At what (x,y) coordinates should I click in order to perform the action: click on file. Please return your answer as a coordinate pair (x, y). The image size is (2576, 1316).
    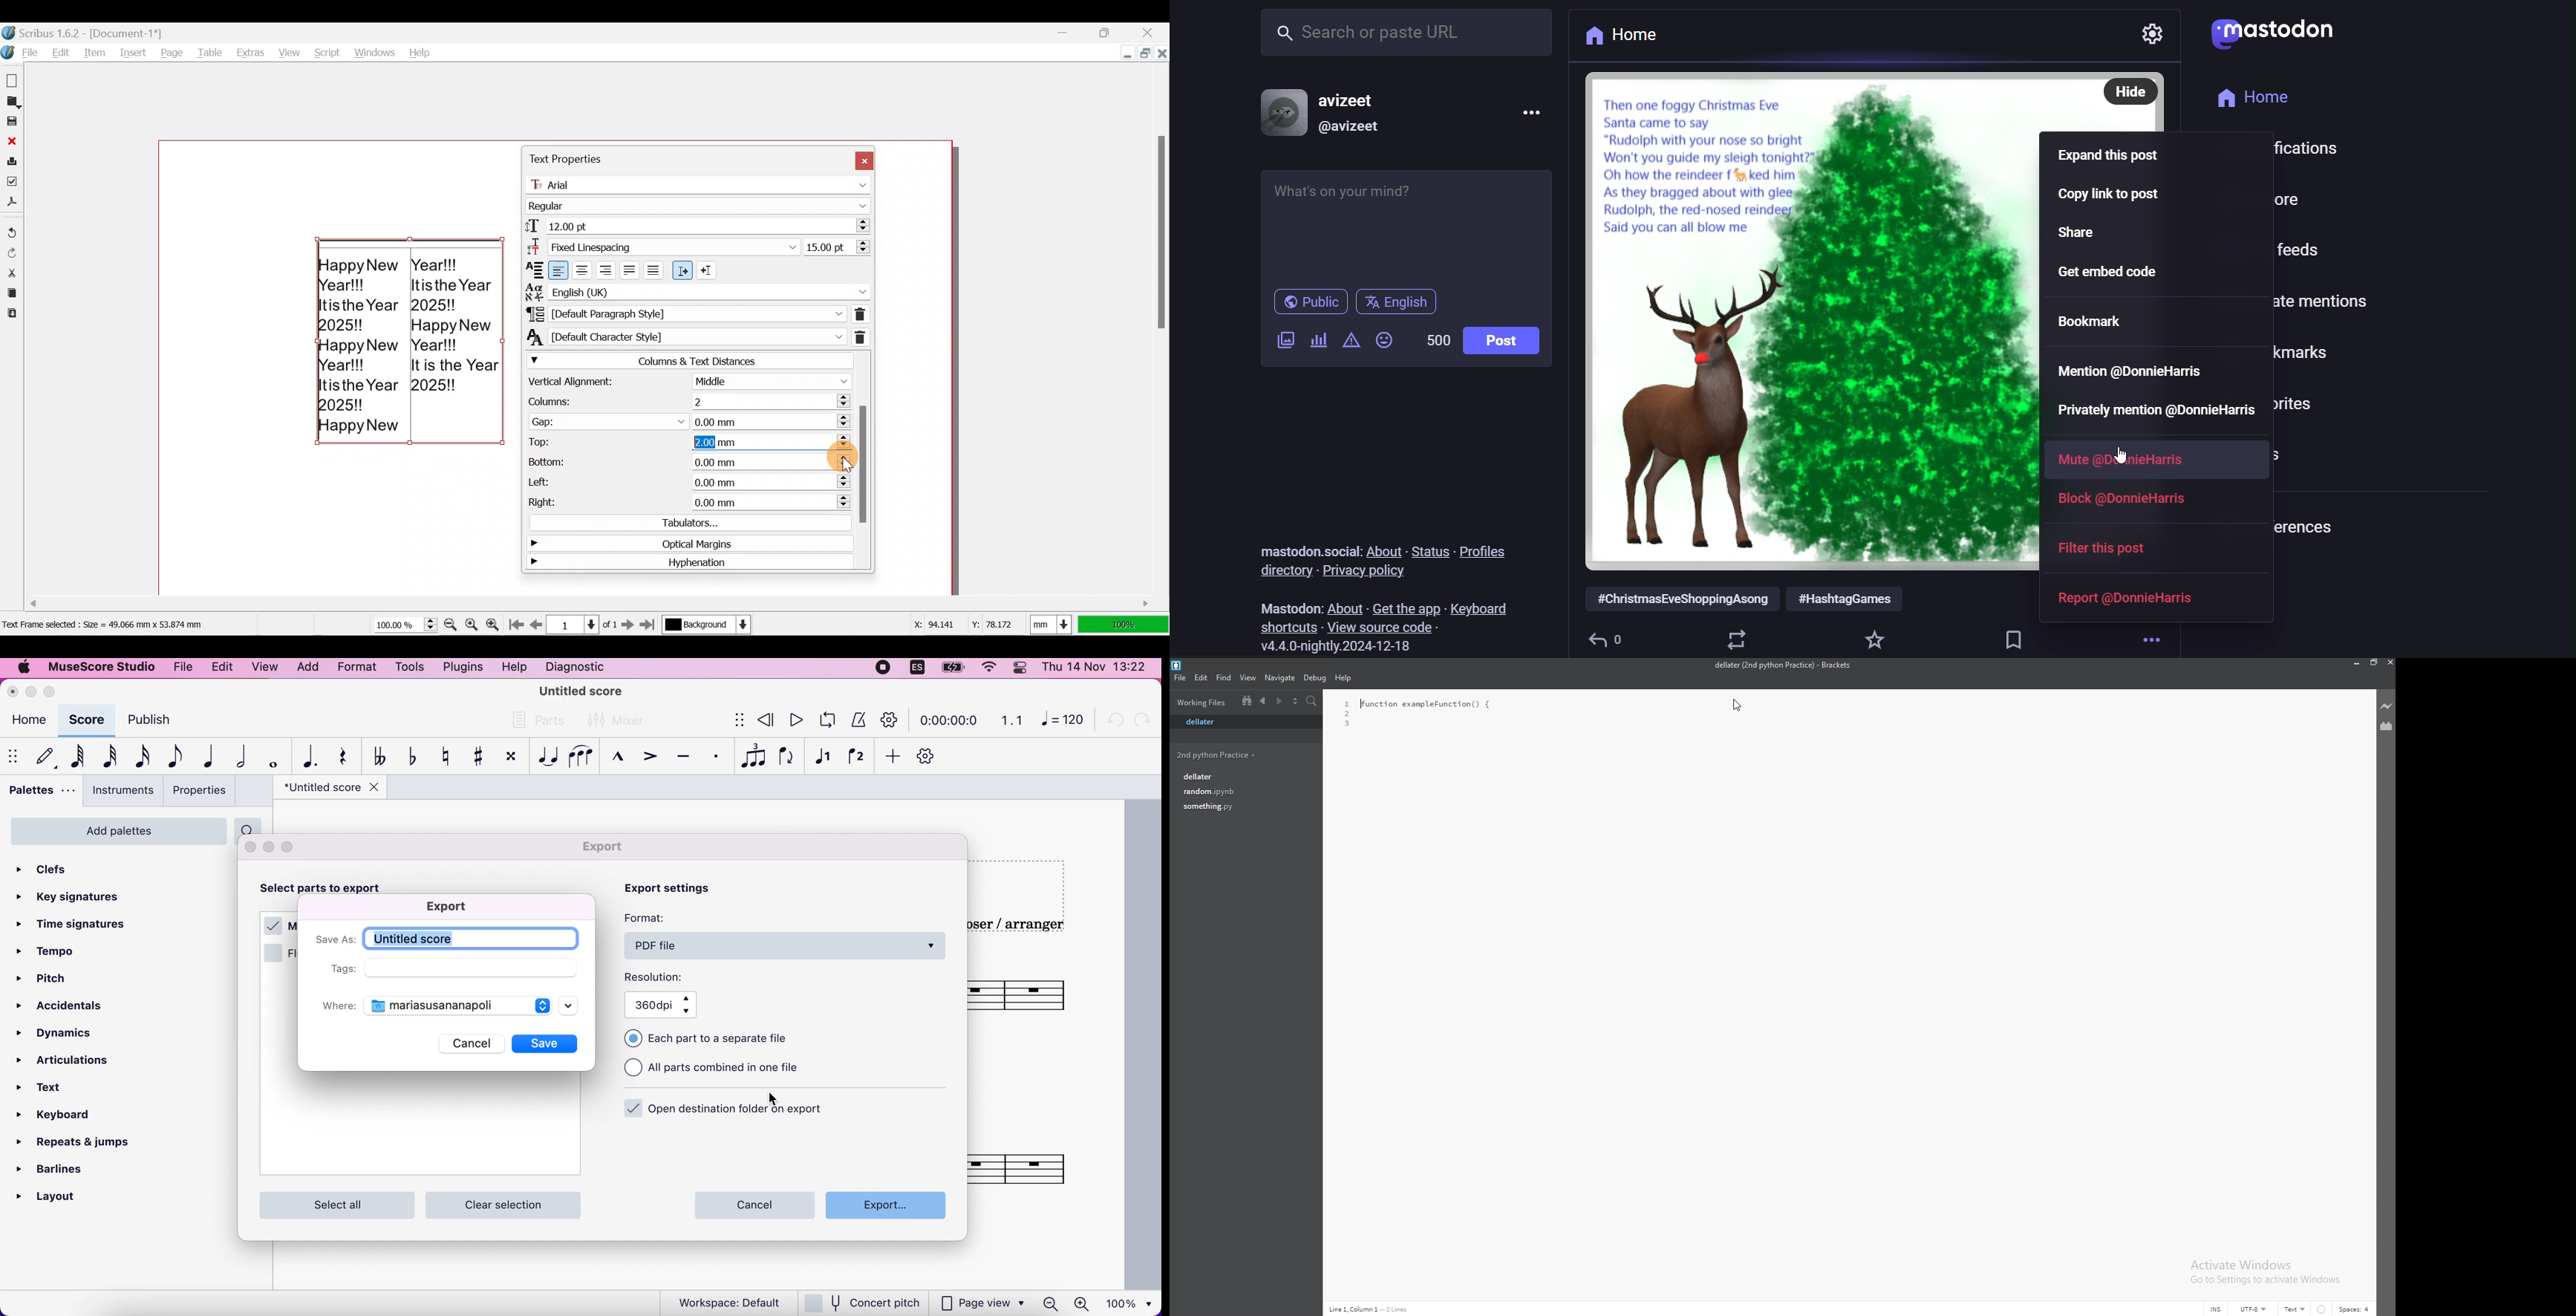
    Looking at the image, I should click on (1180, 678).